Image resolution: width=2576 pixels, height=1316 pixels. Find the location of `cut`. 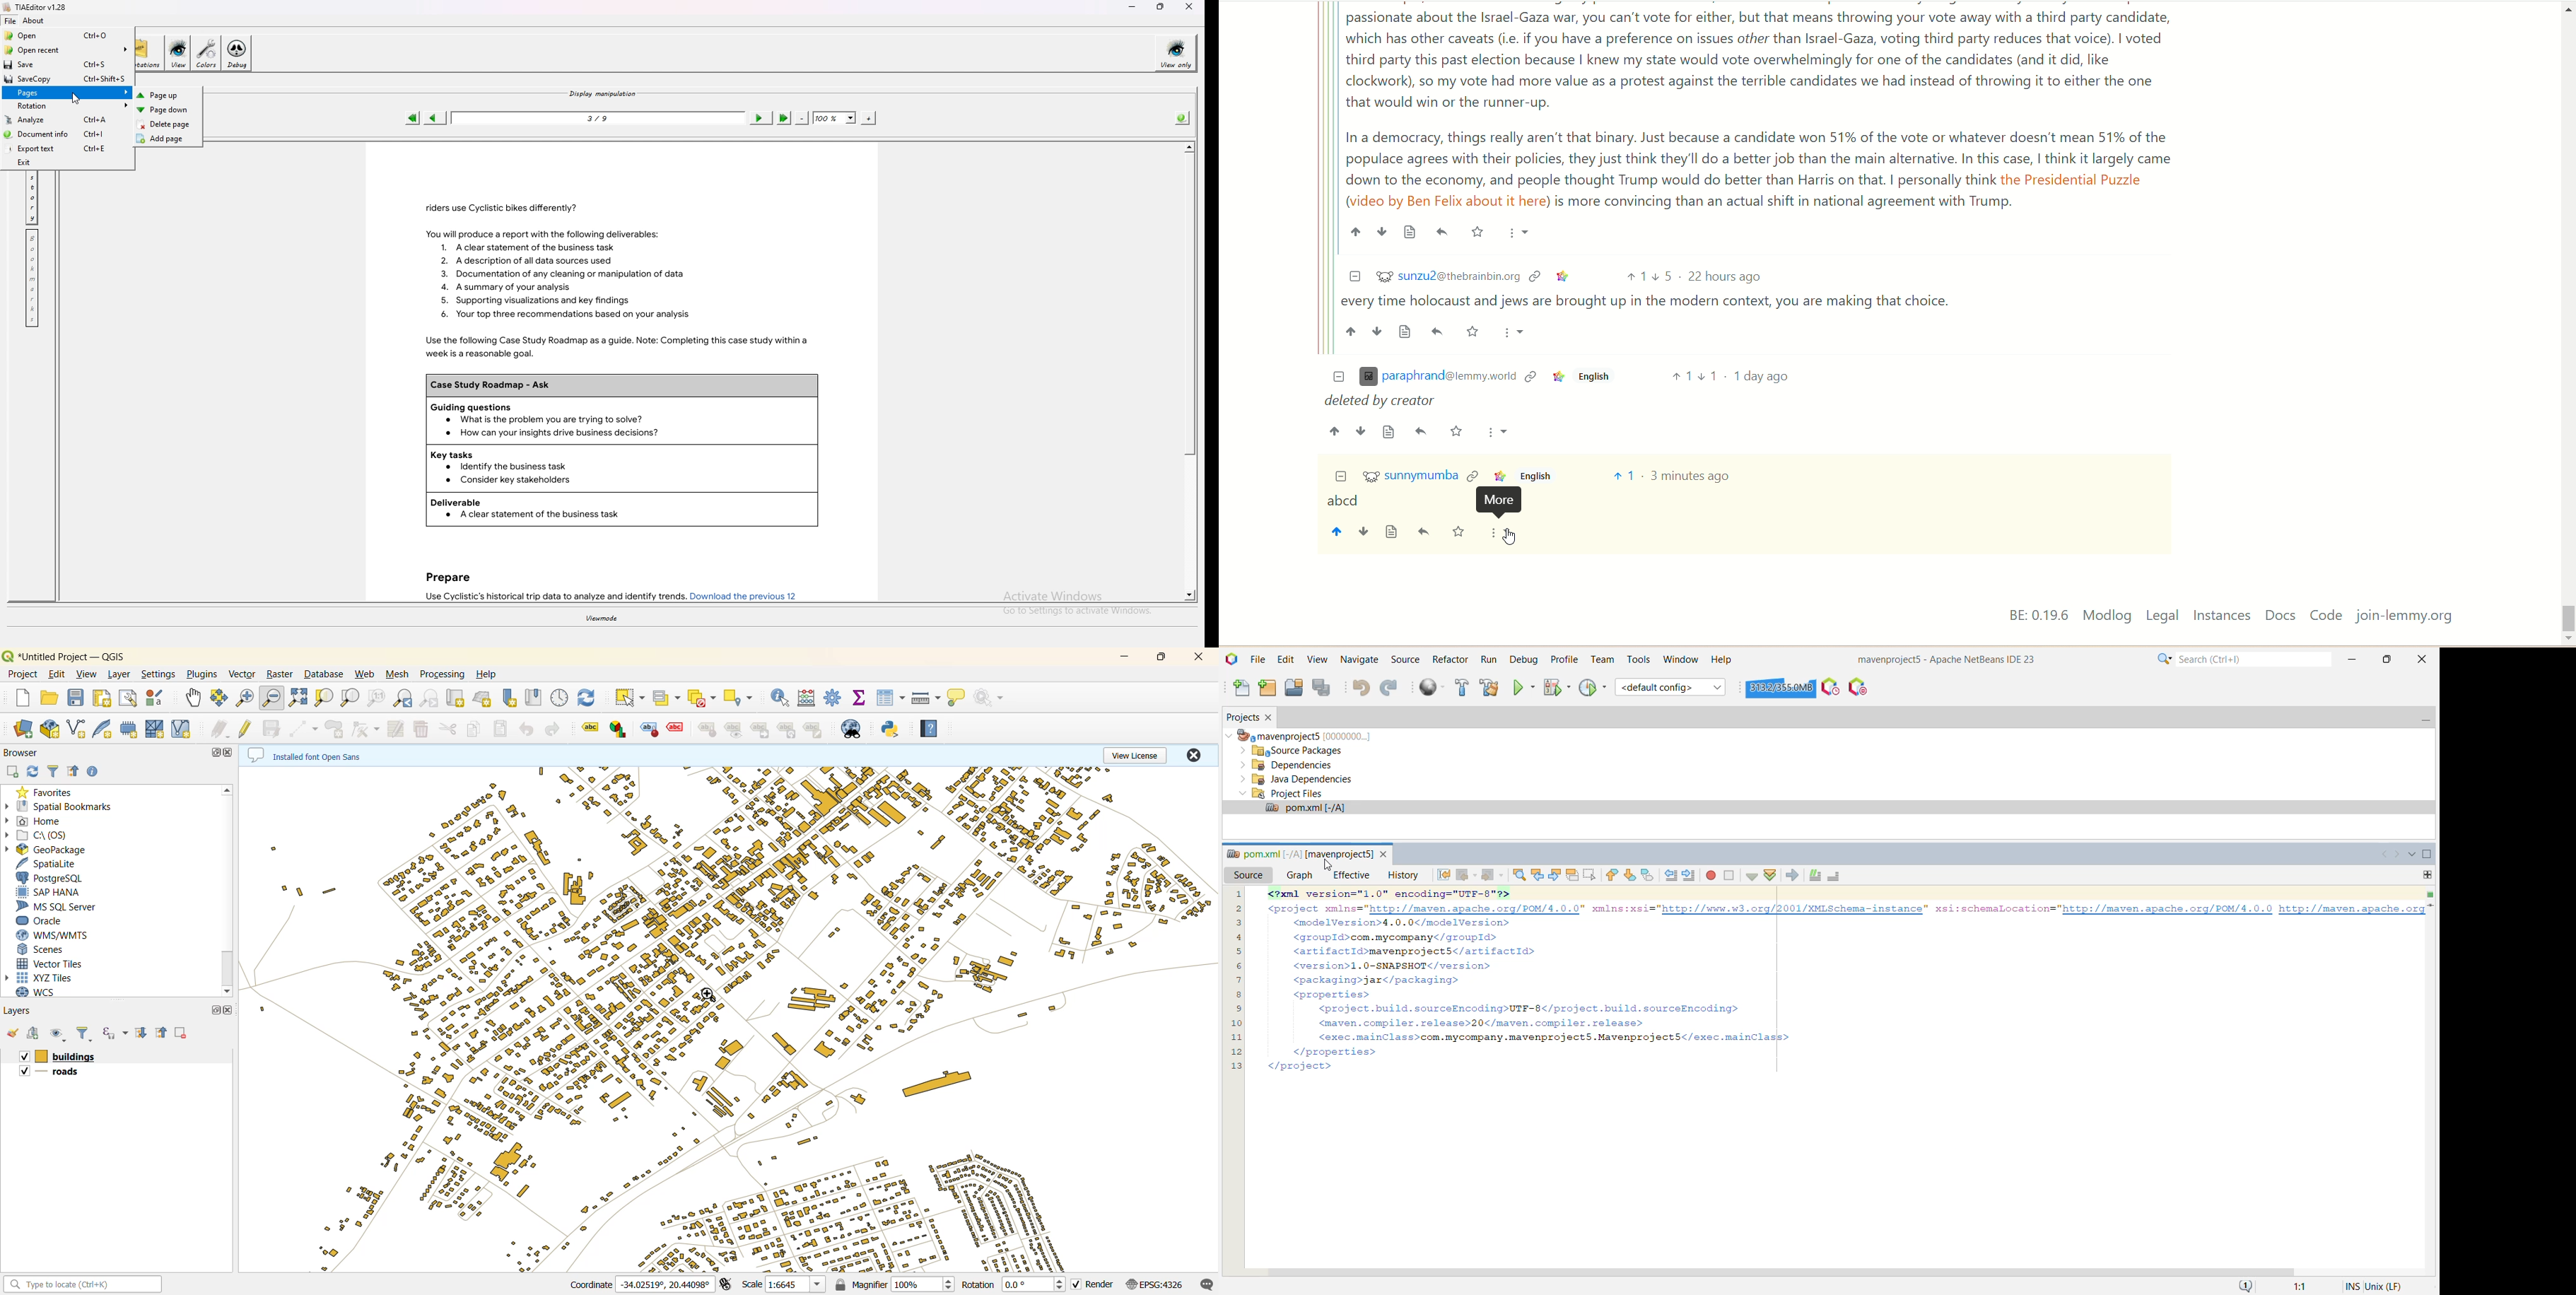

cut is located at coordinates (449, 730).